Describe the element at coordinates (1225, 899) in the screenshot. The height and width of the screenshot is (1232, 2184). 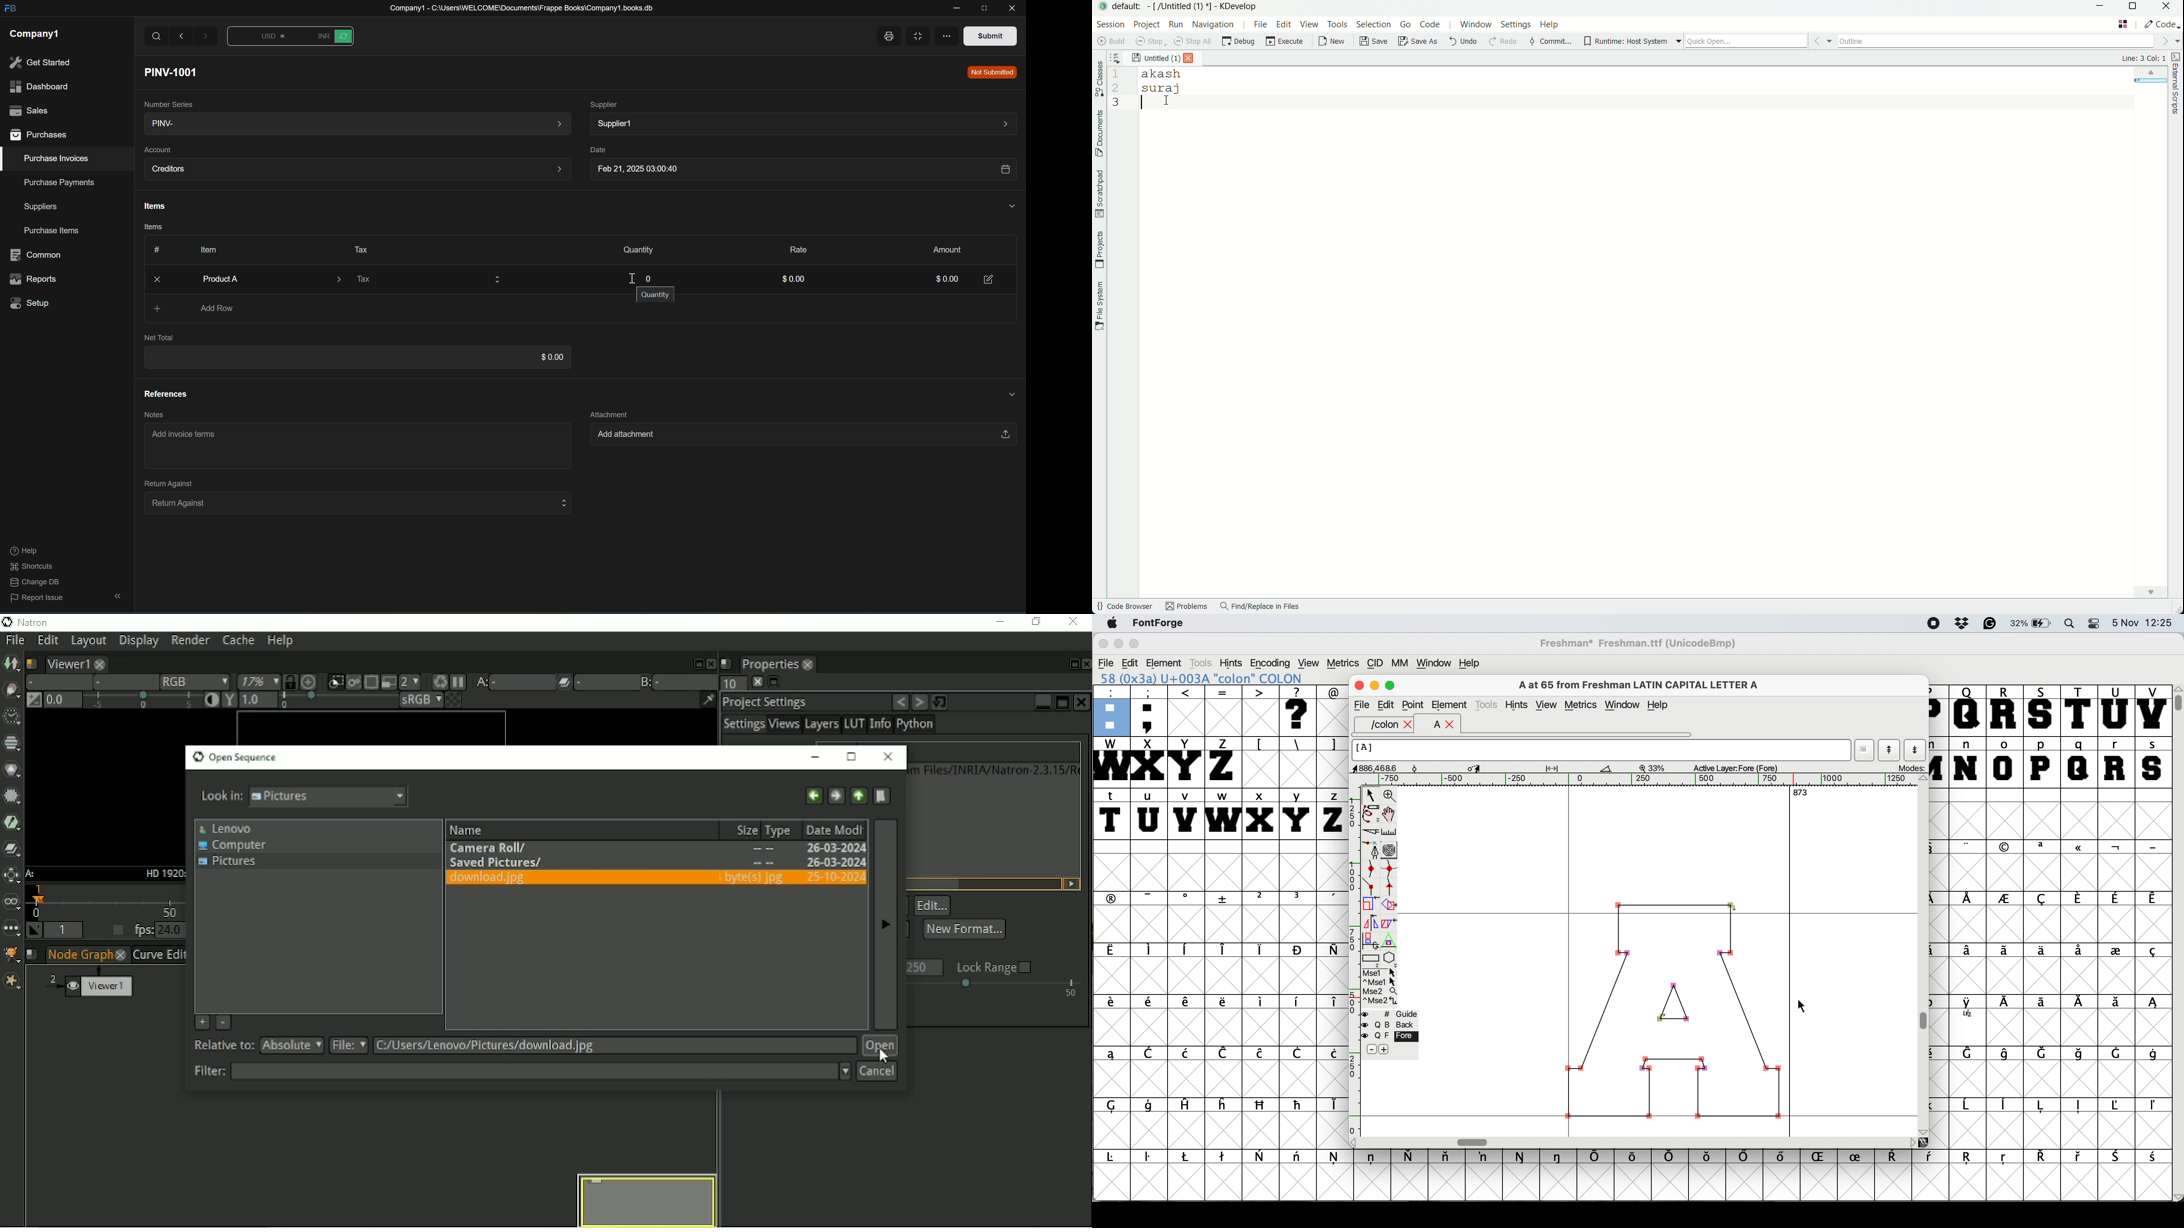
I see `symbol` at that location.